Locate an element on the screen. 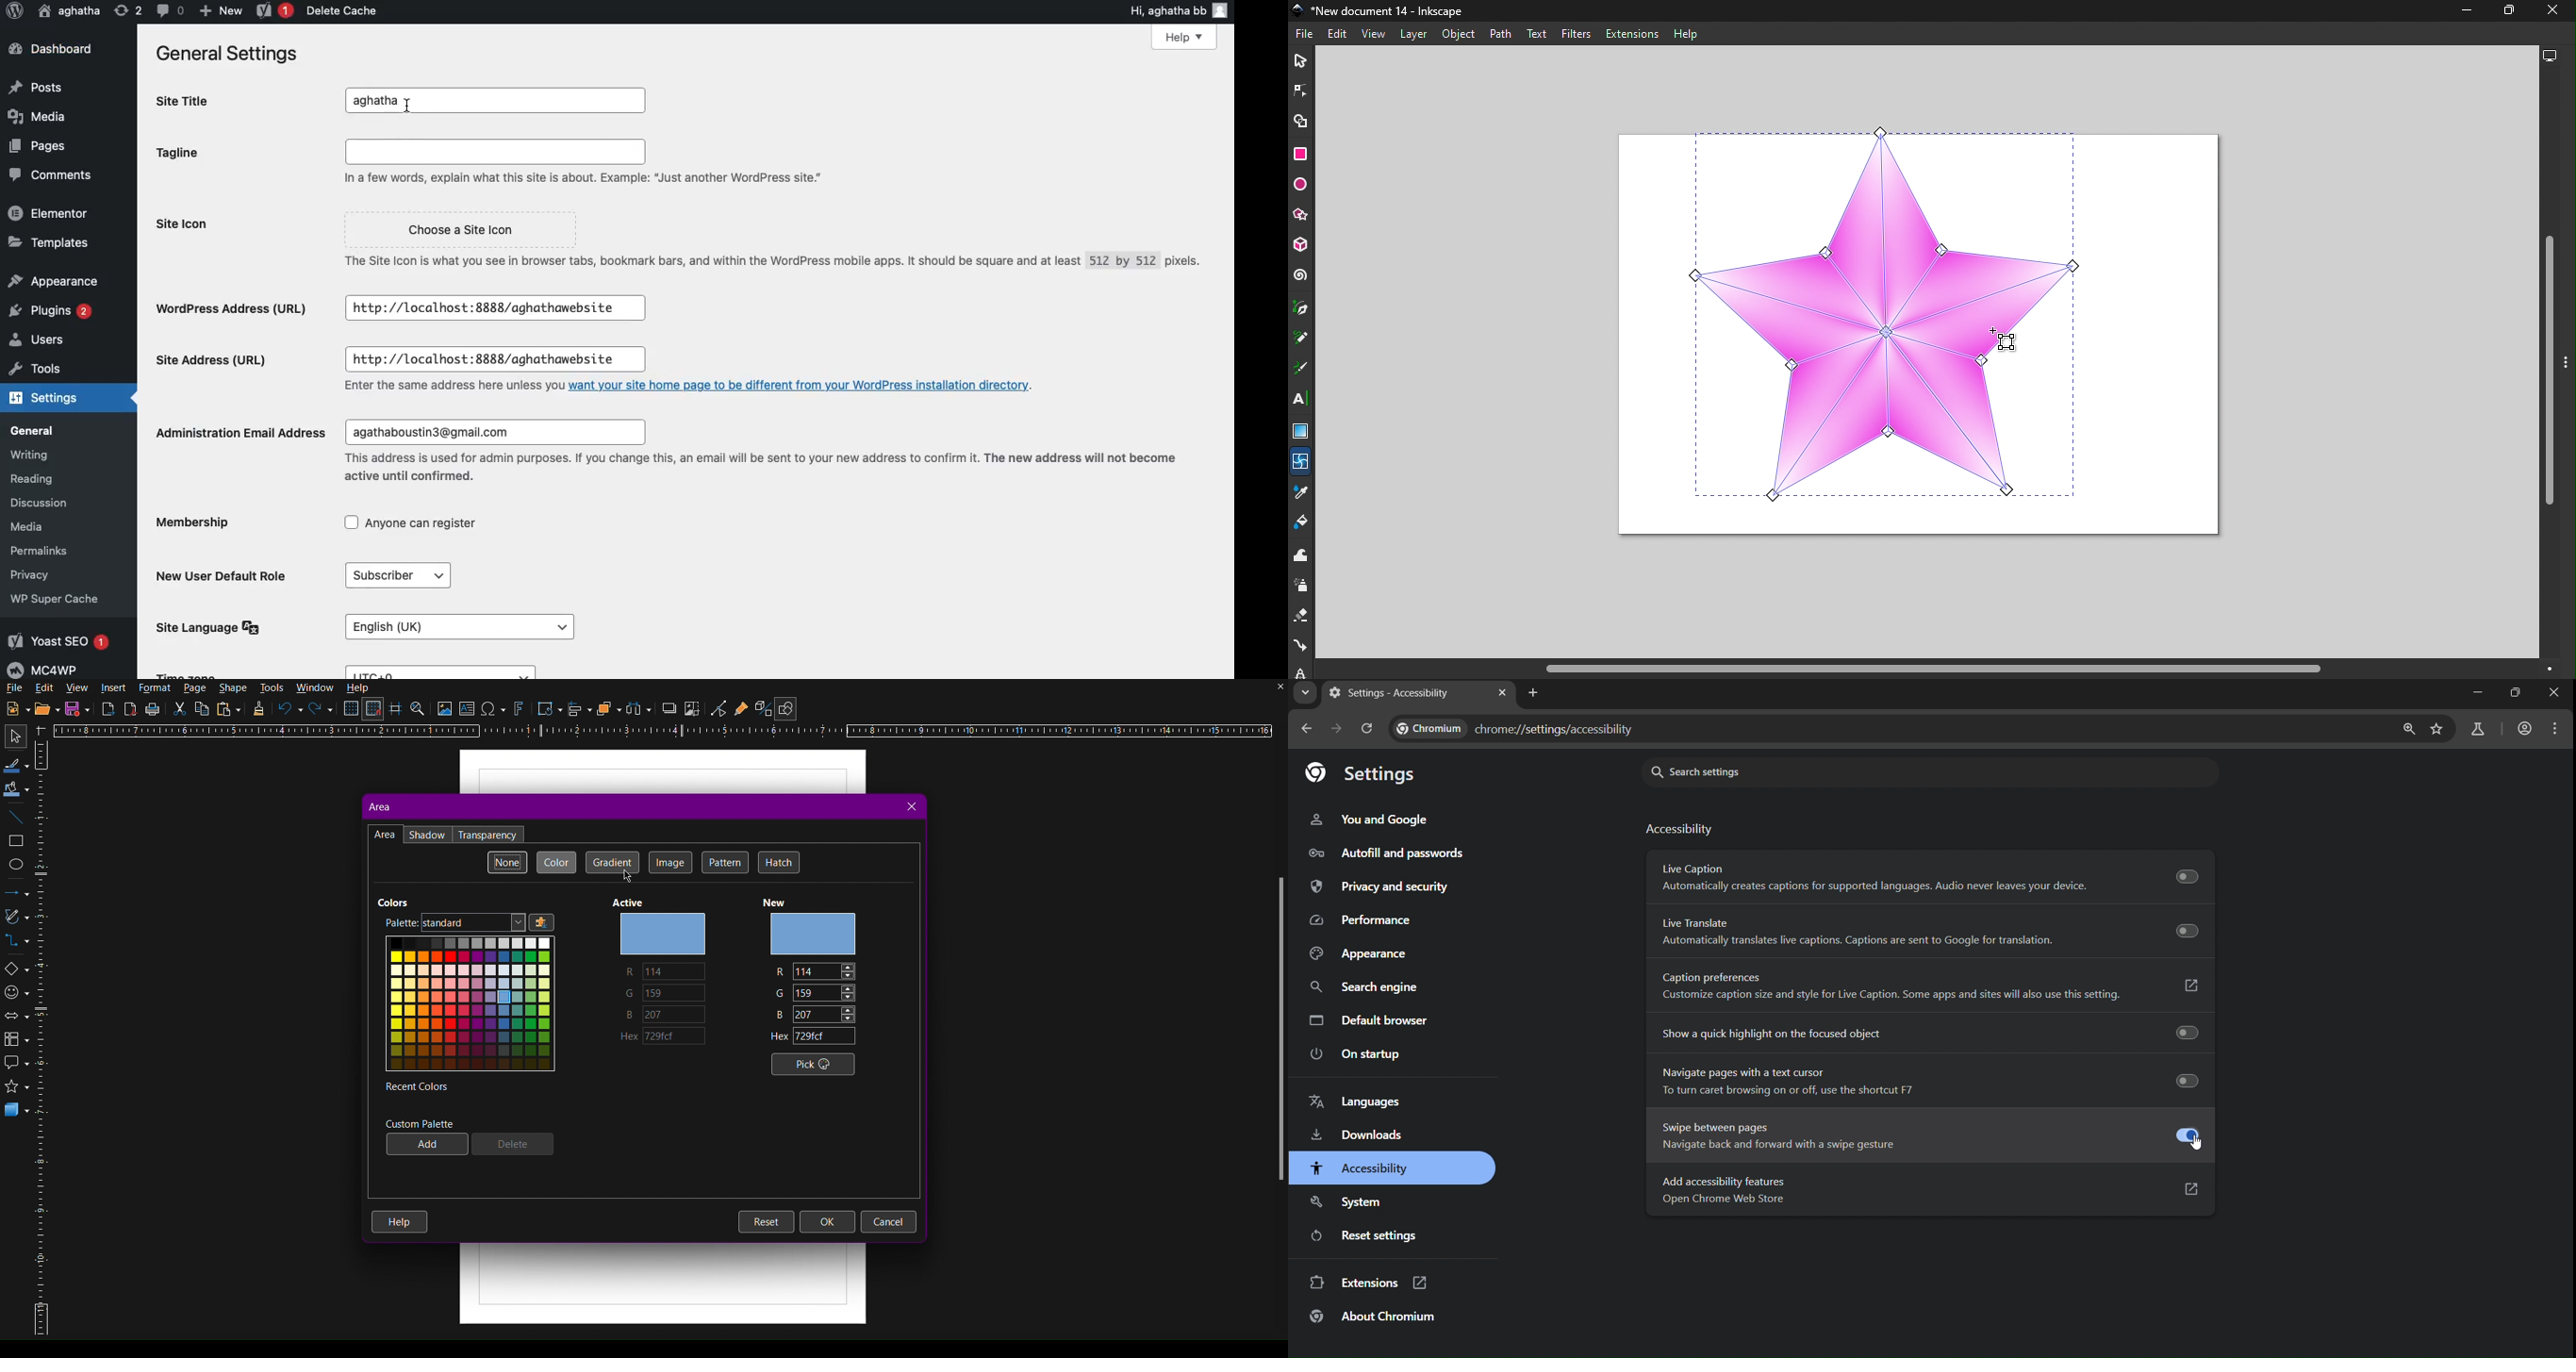 Image resolution: width=2576 pixels, height=1372 pixels. minimize is located at coordinates (2475, 696).